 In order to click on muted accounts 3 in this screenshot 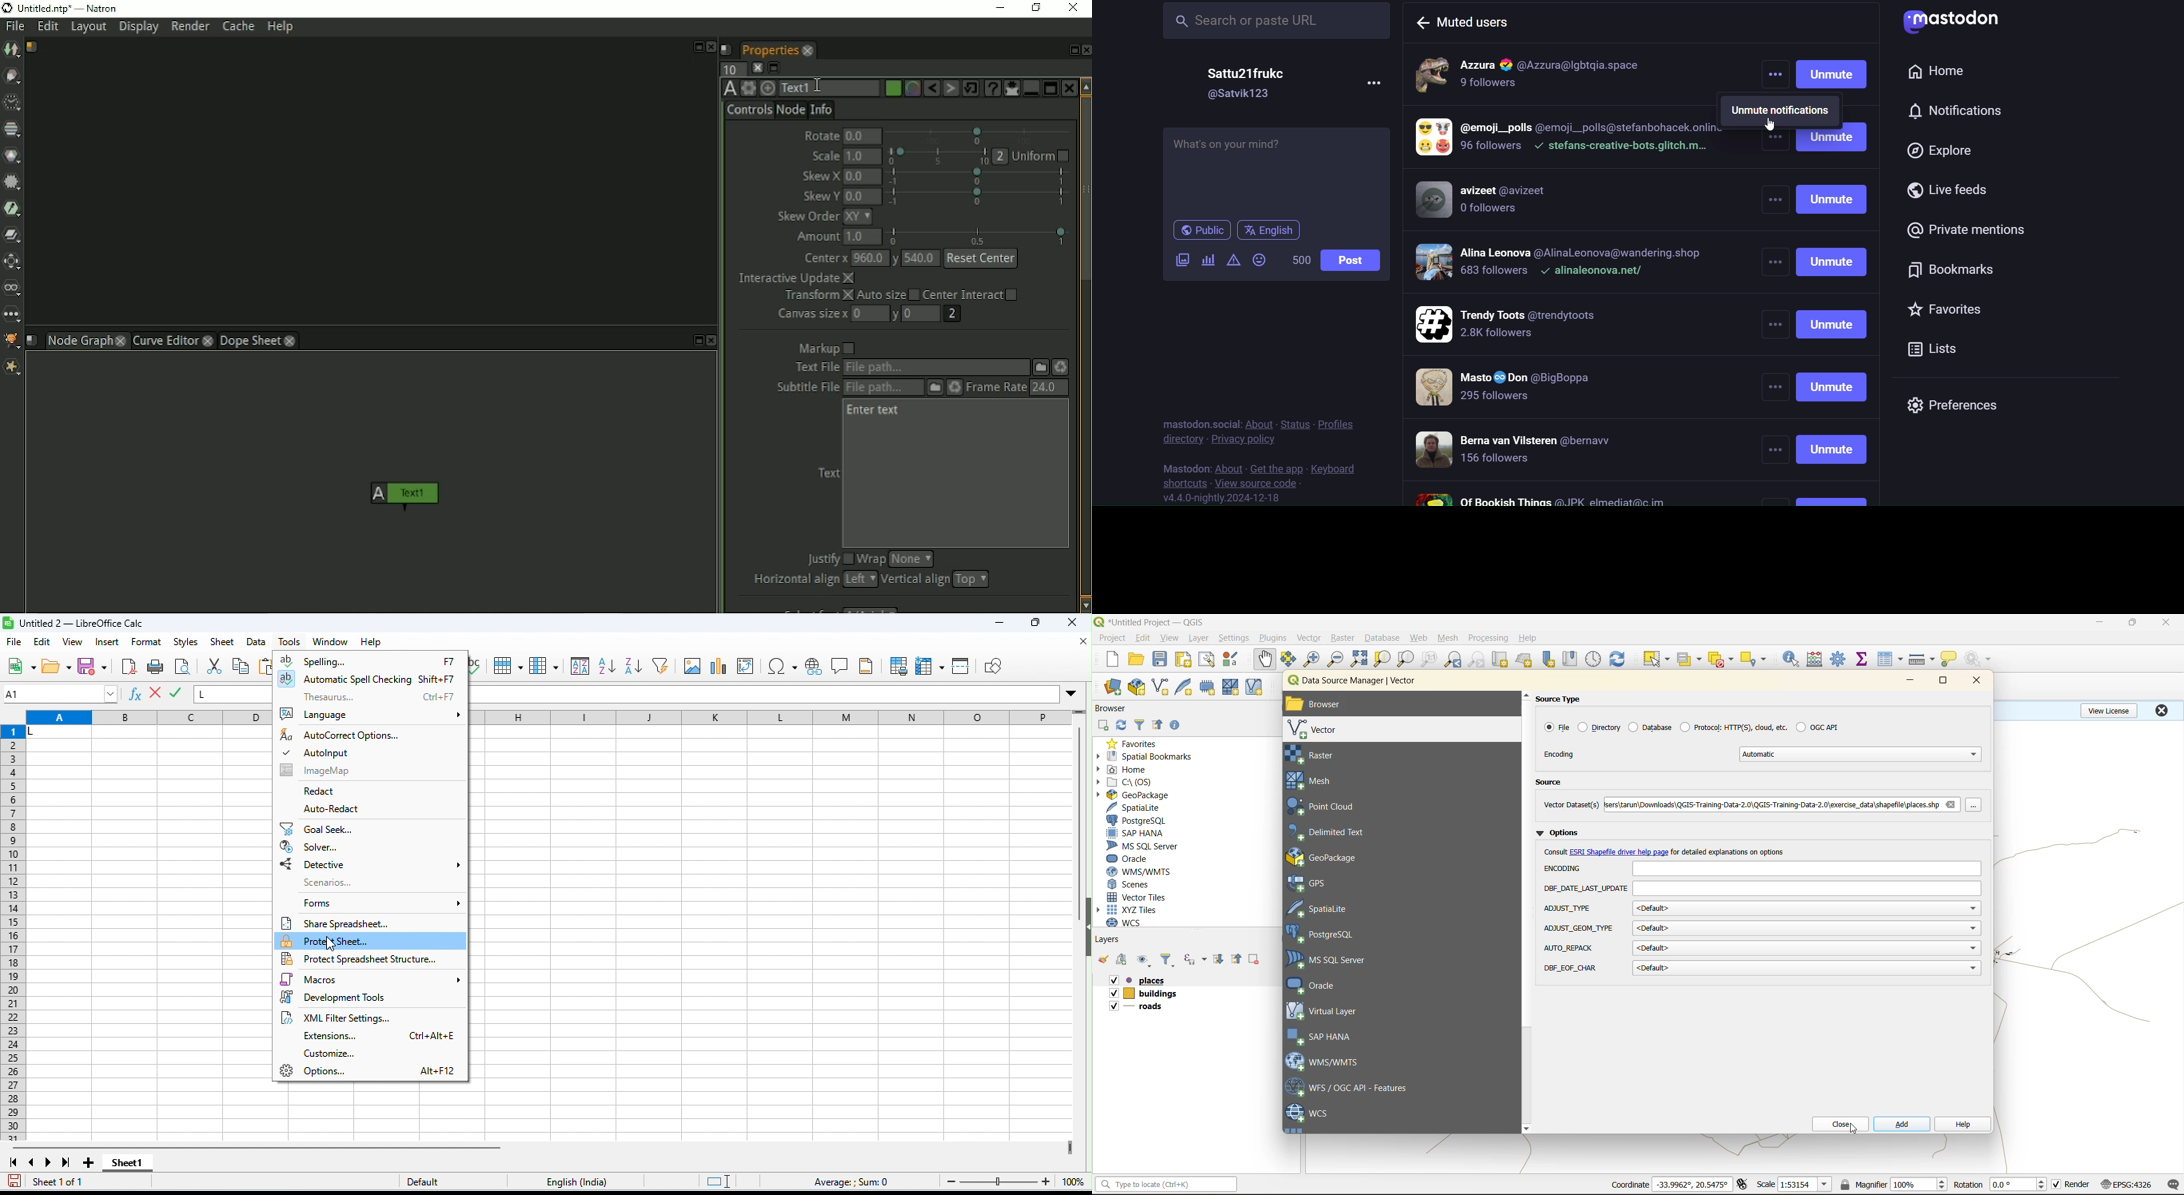, I will do `click(1501, 201)`.